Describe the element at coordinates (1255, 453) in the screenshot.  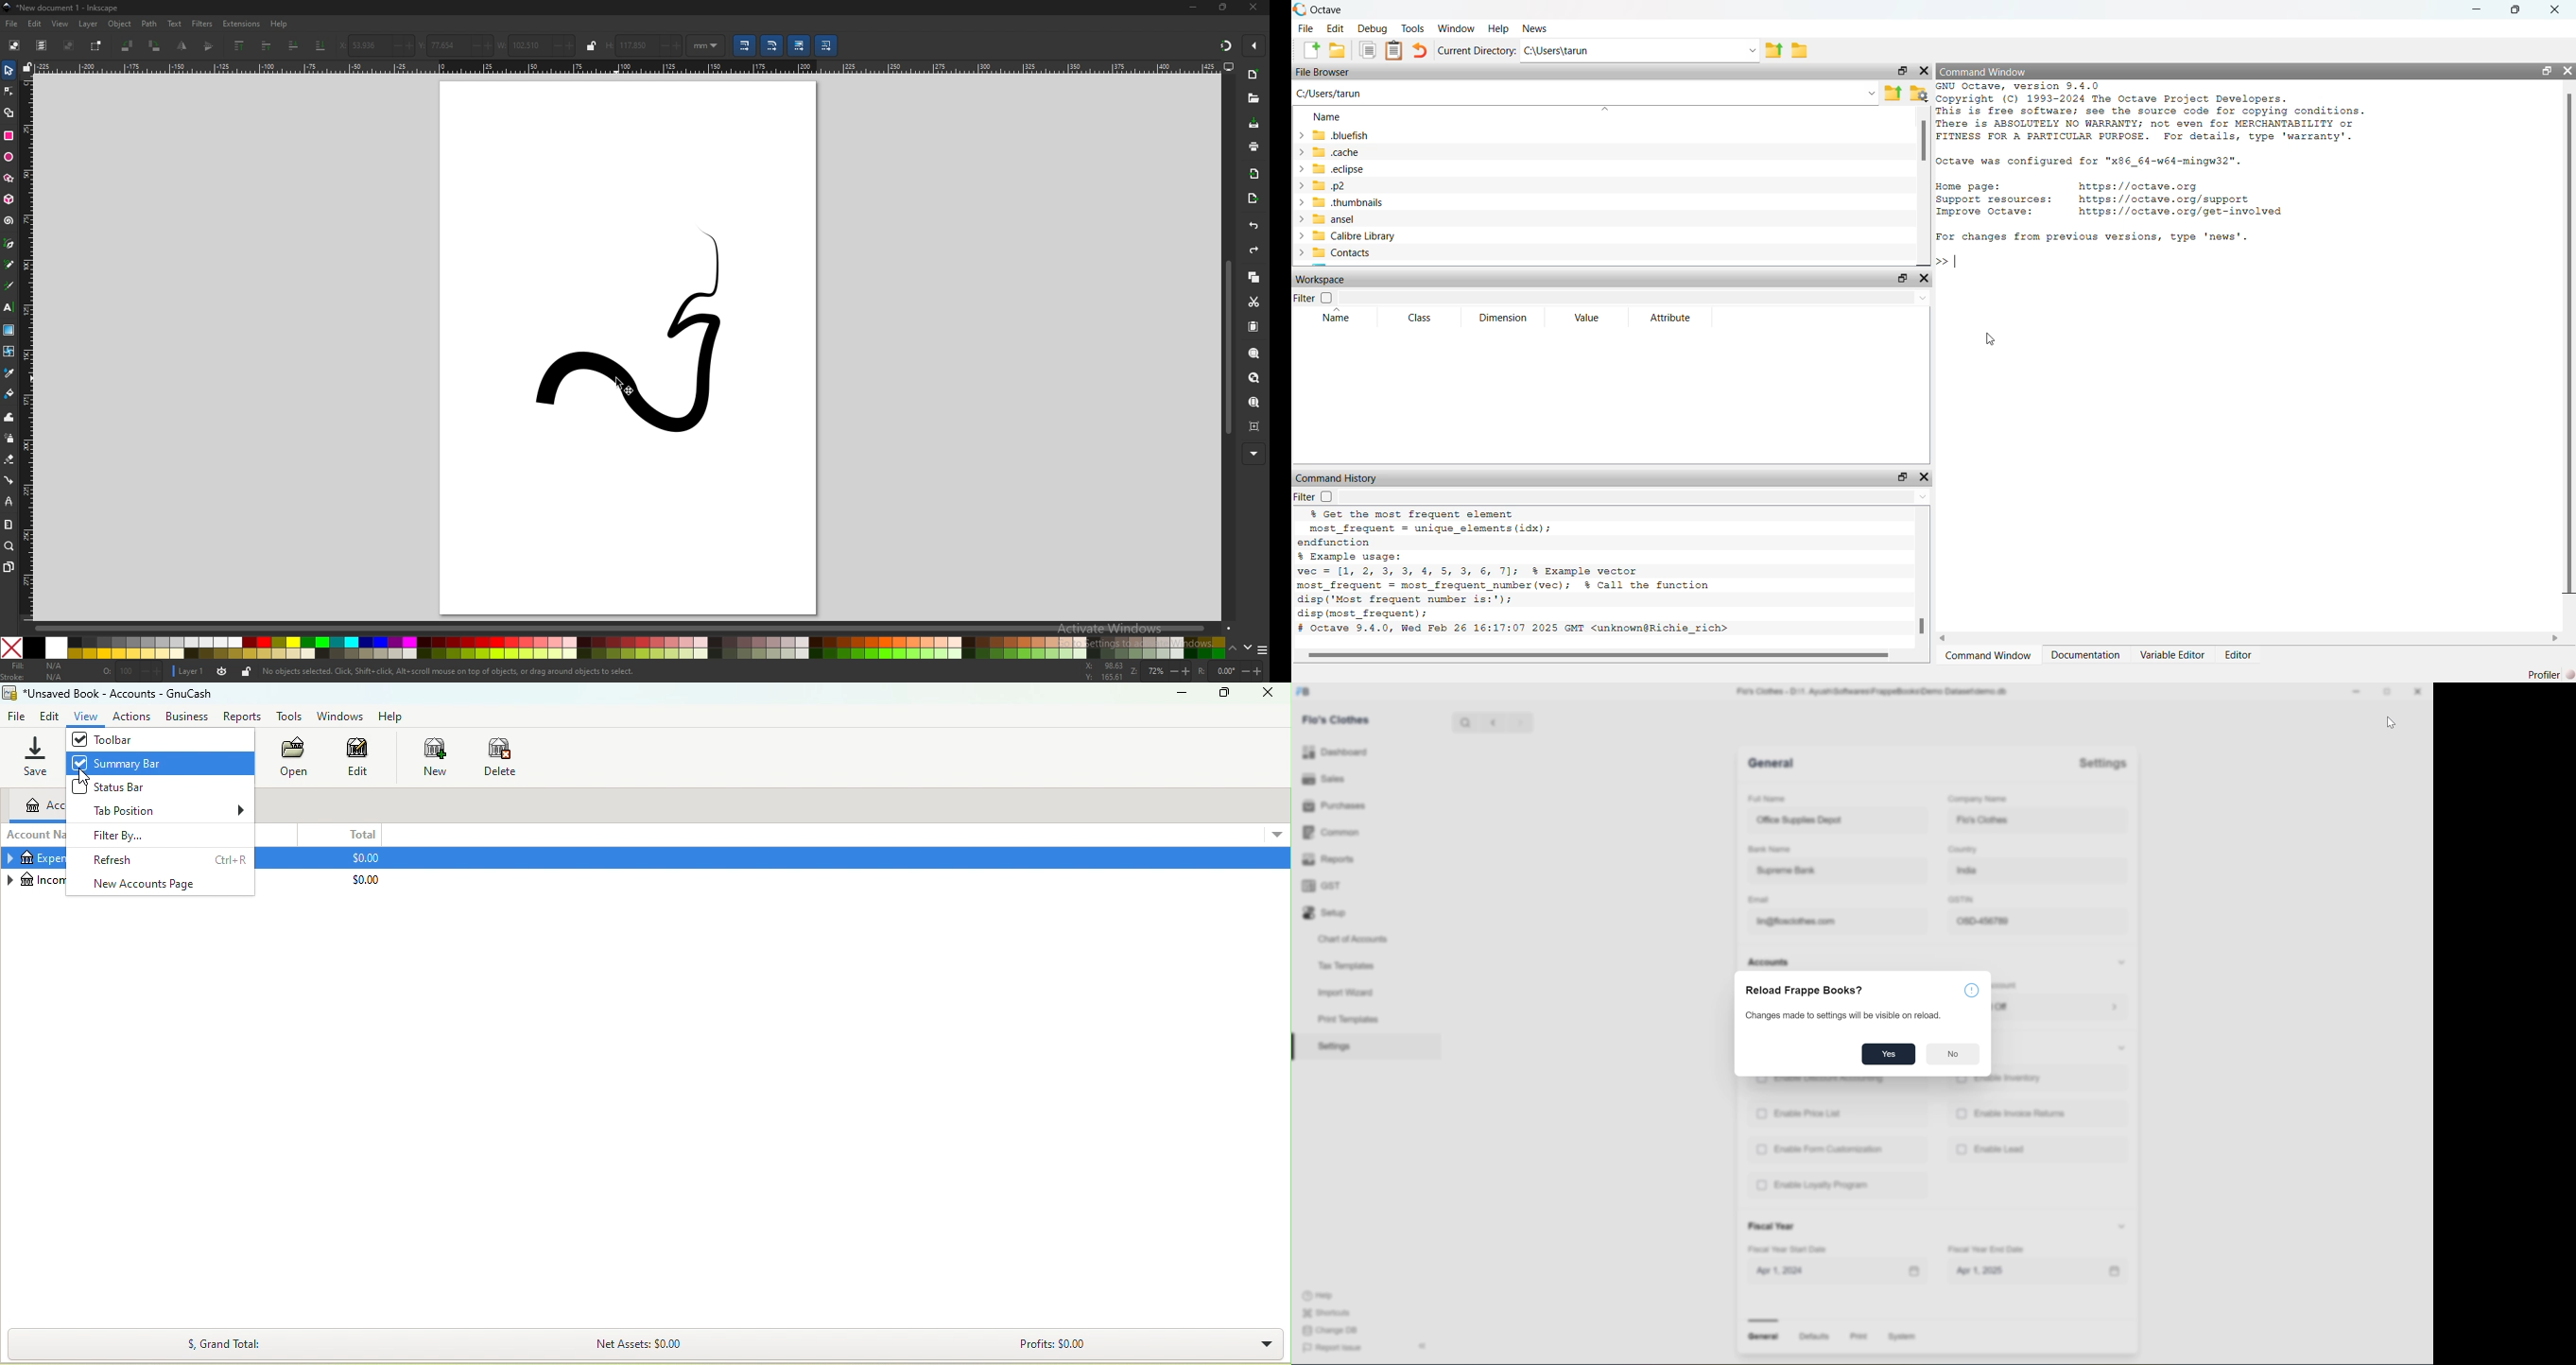
I see `more` at that location.